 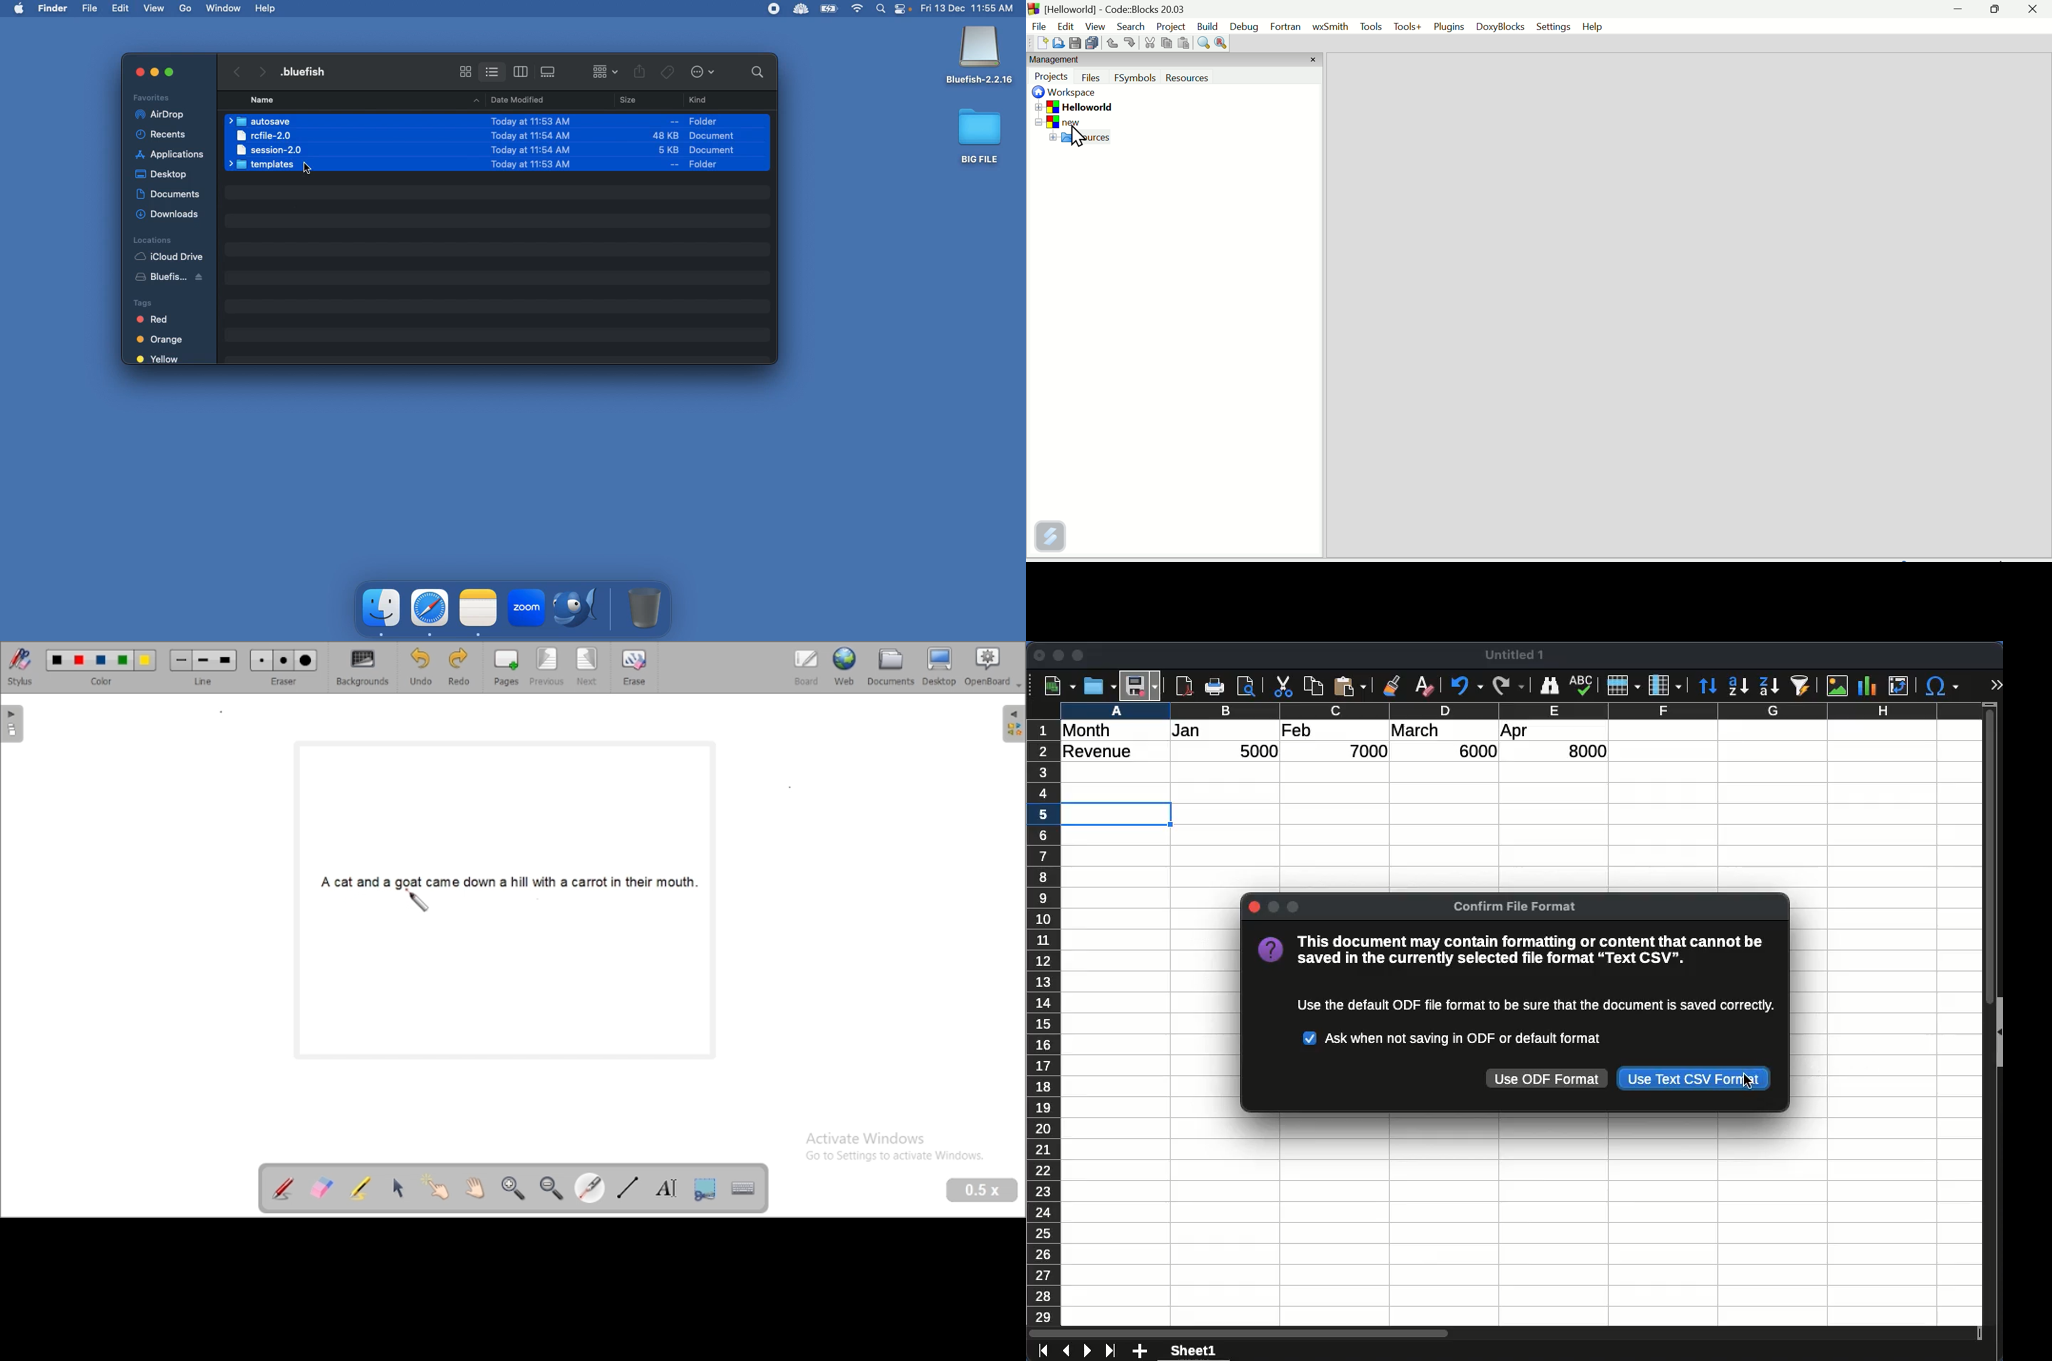 I want to click on pivot table, so click(x=1897, y=687).